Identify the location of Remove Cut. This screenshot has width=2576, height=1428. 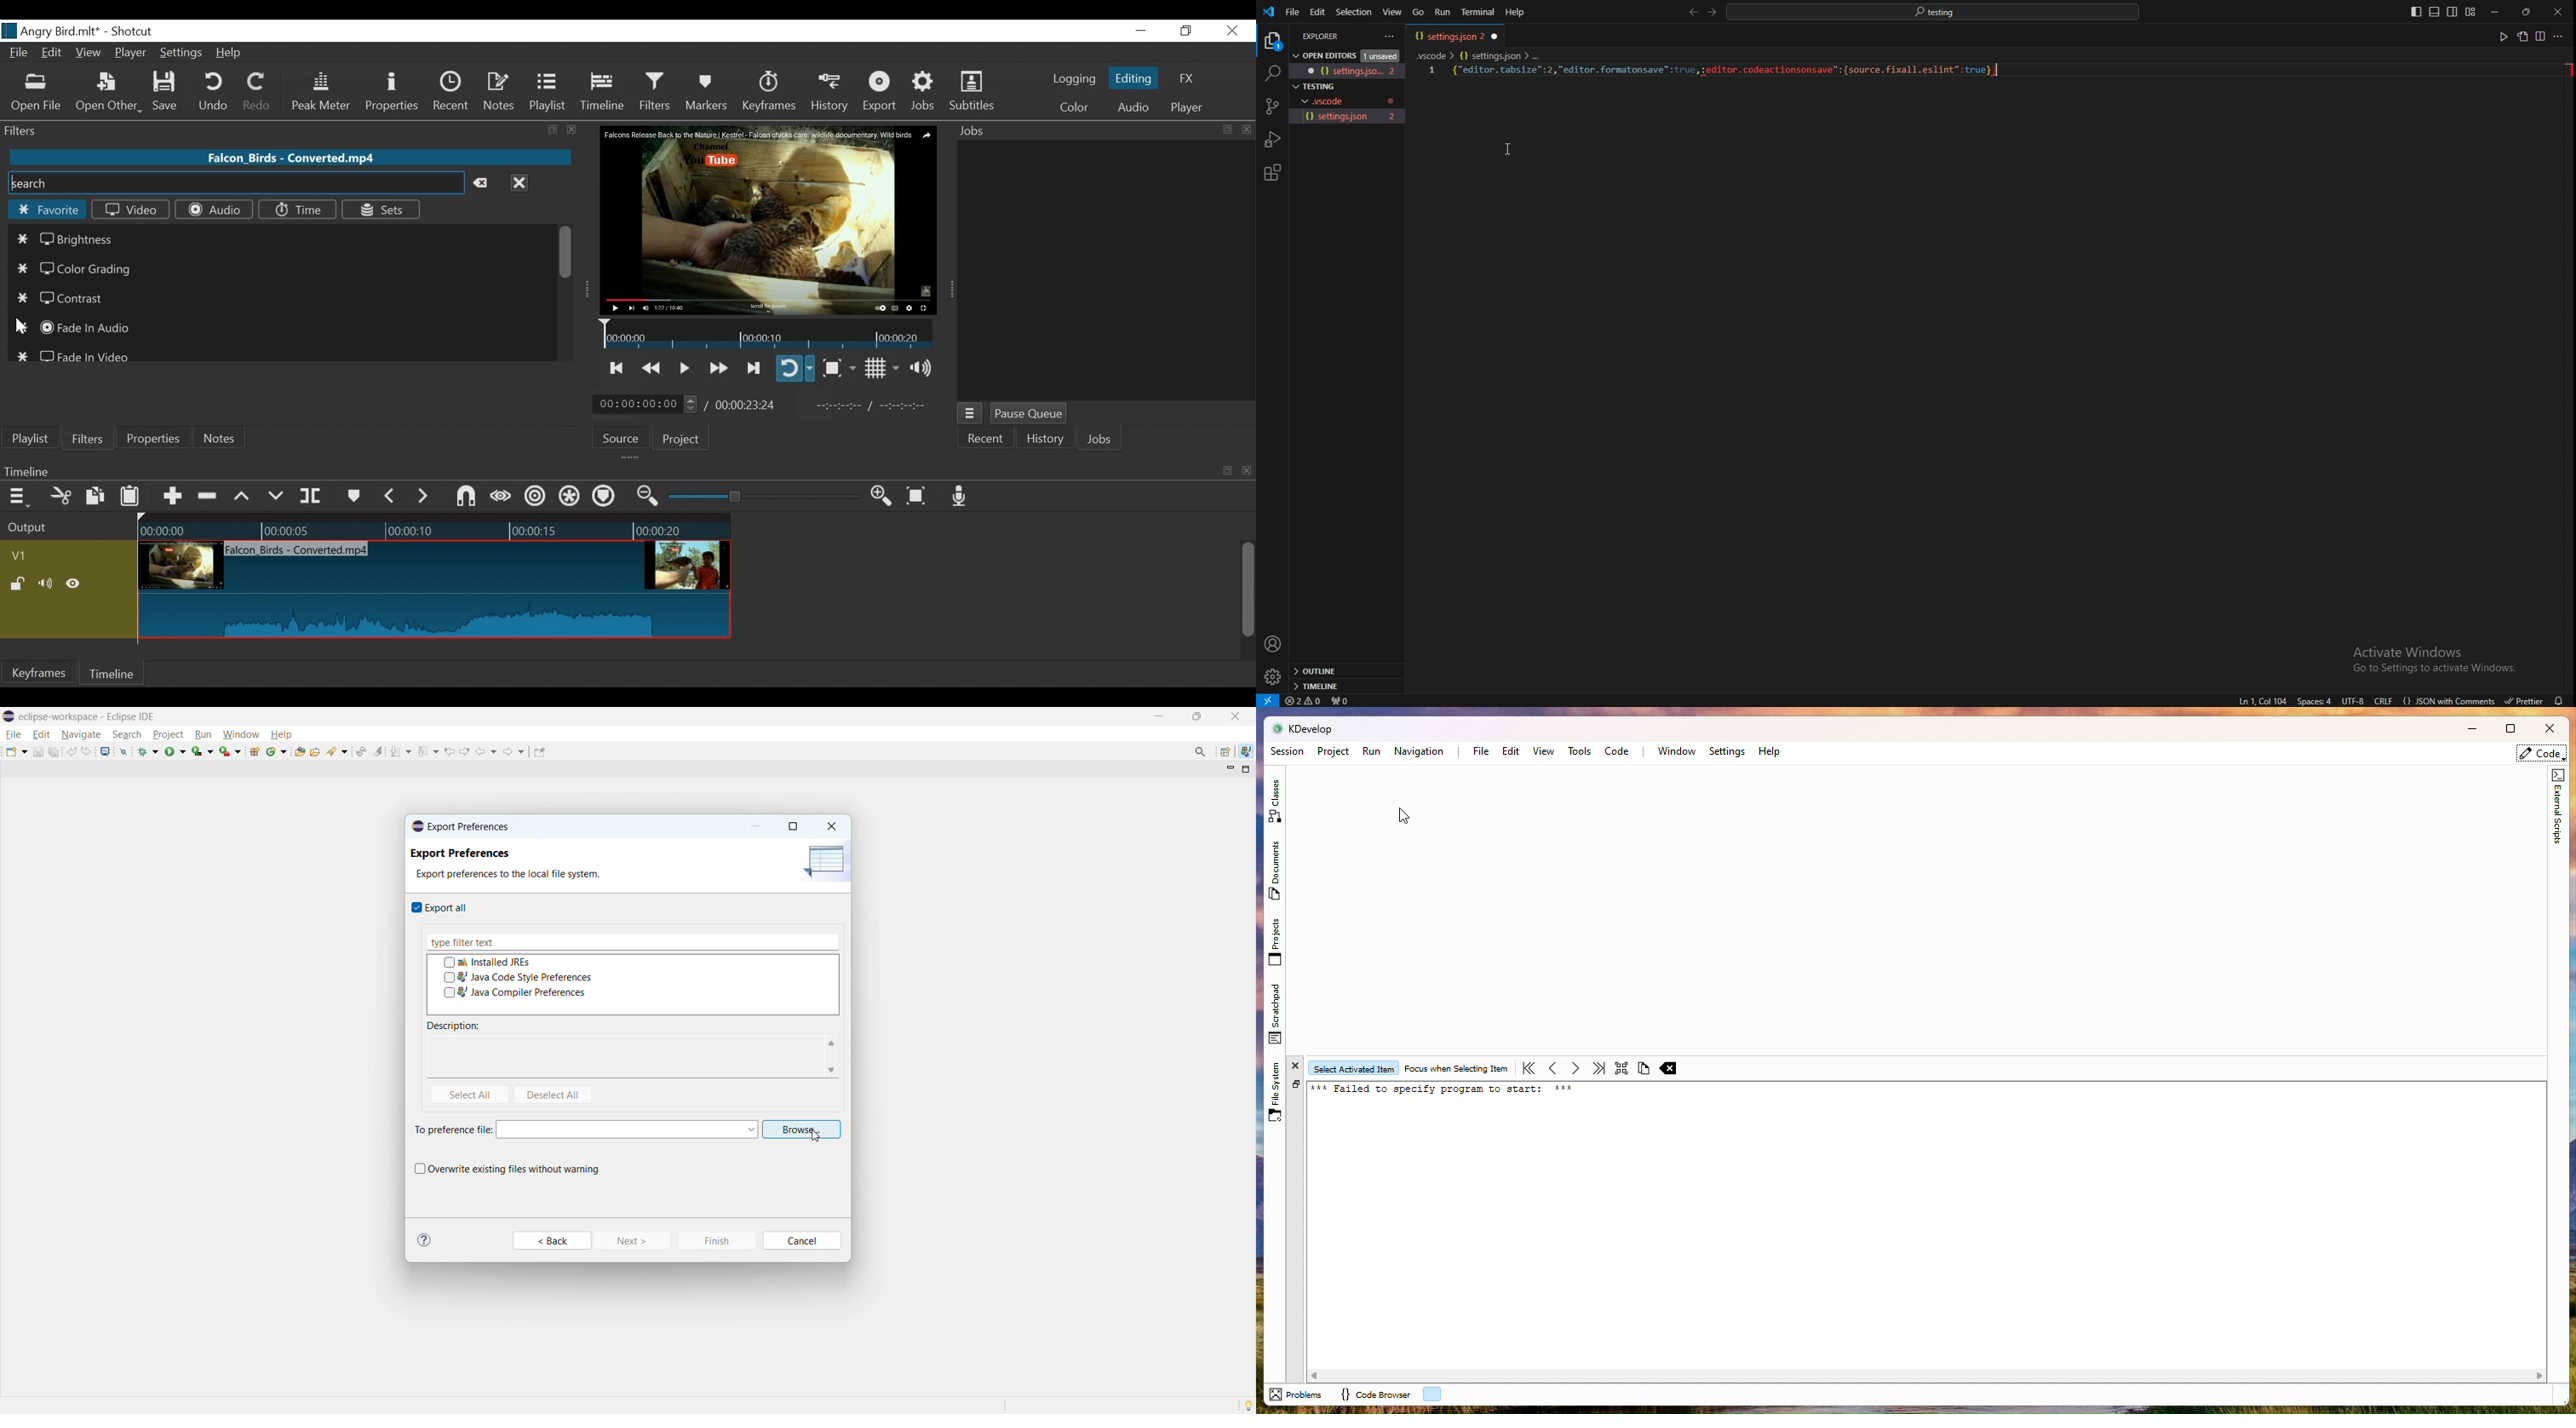
(96, 407).